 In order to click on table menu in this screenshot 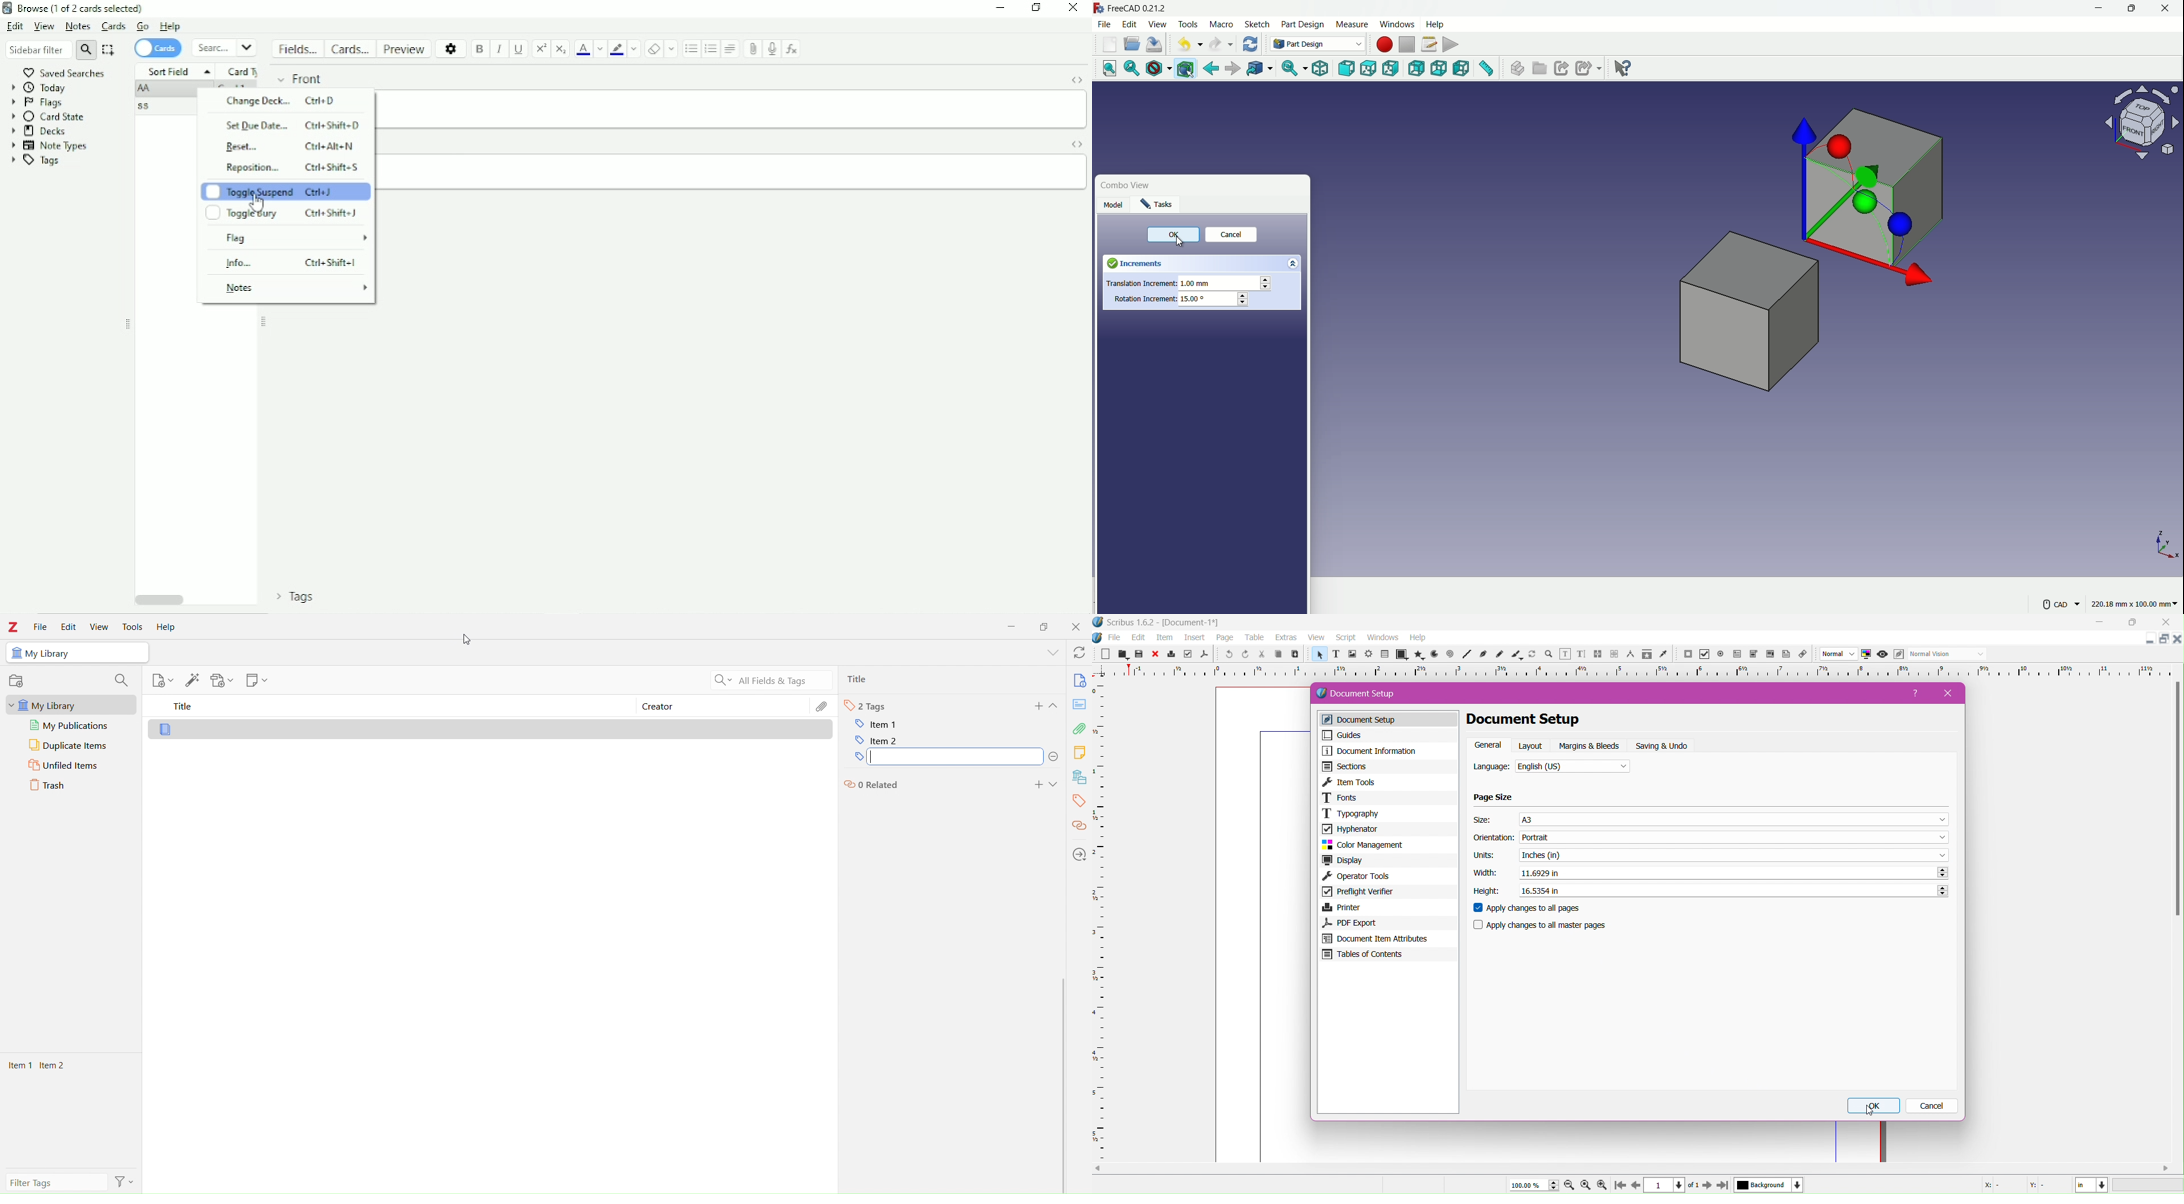, I will do `click(1255, 638)`.